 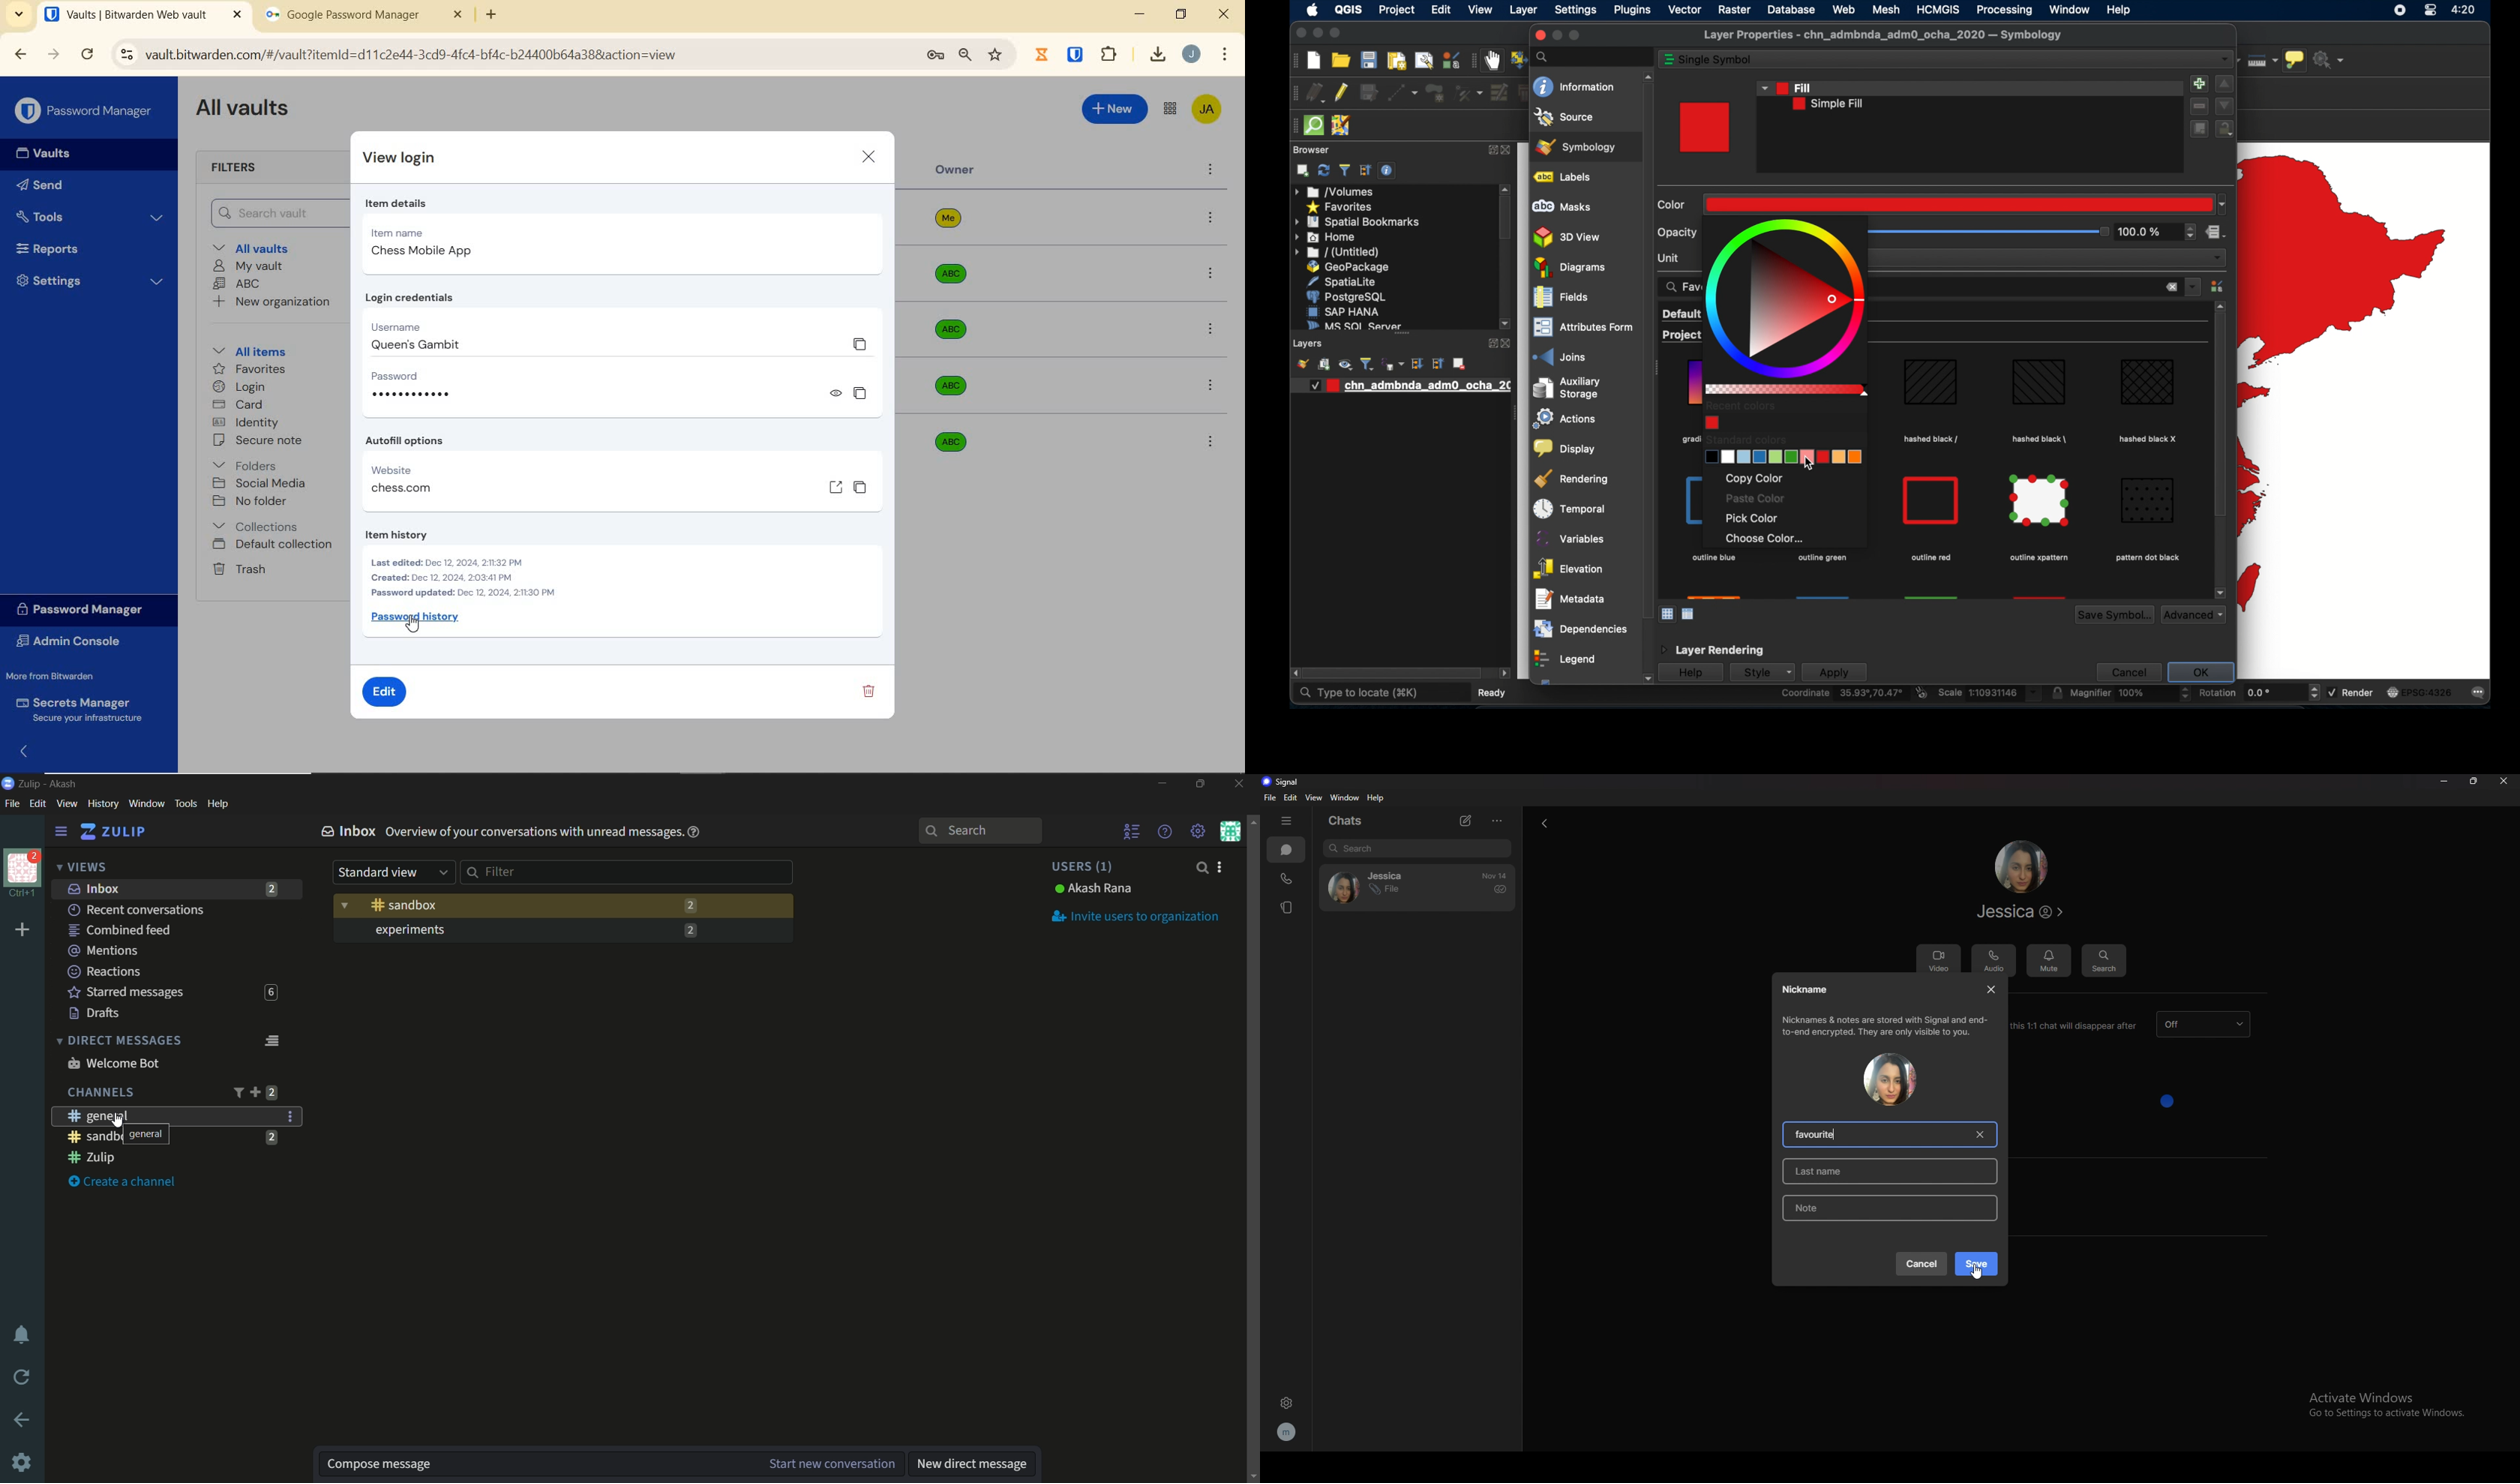 What do you see at coordinates (1208, 327) in the screenshot?
I see `more options` at bounding box center [1208, 327].